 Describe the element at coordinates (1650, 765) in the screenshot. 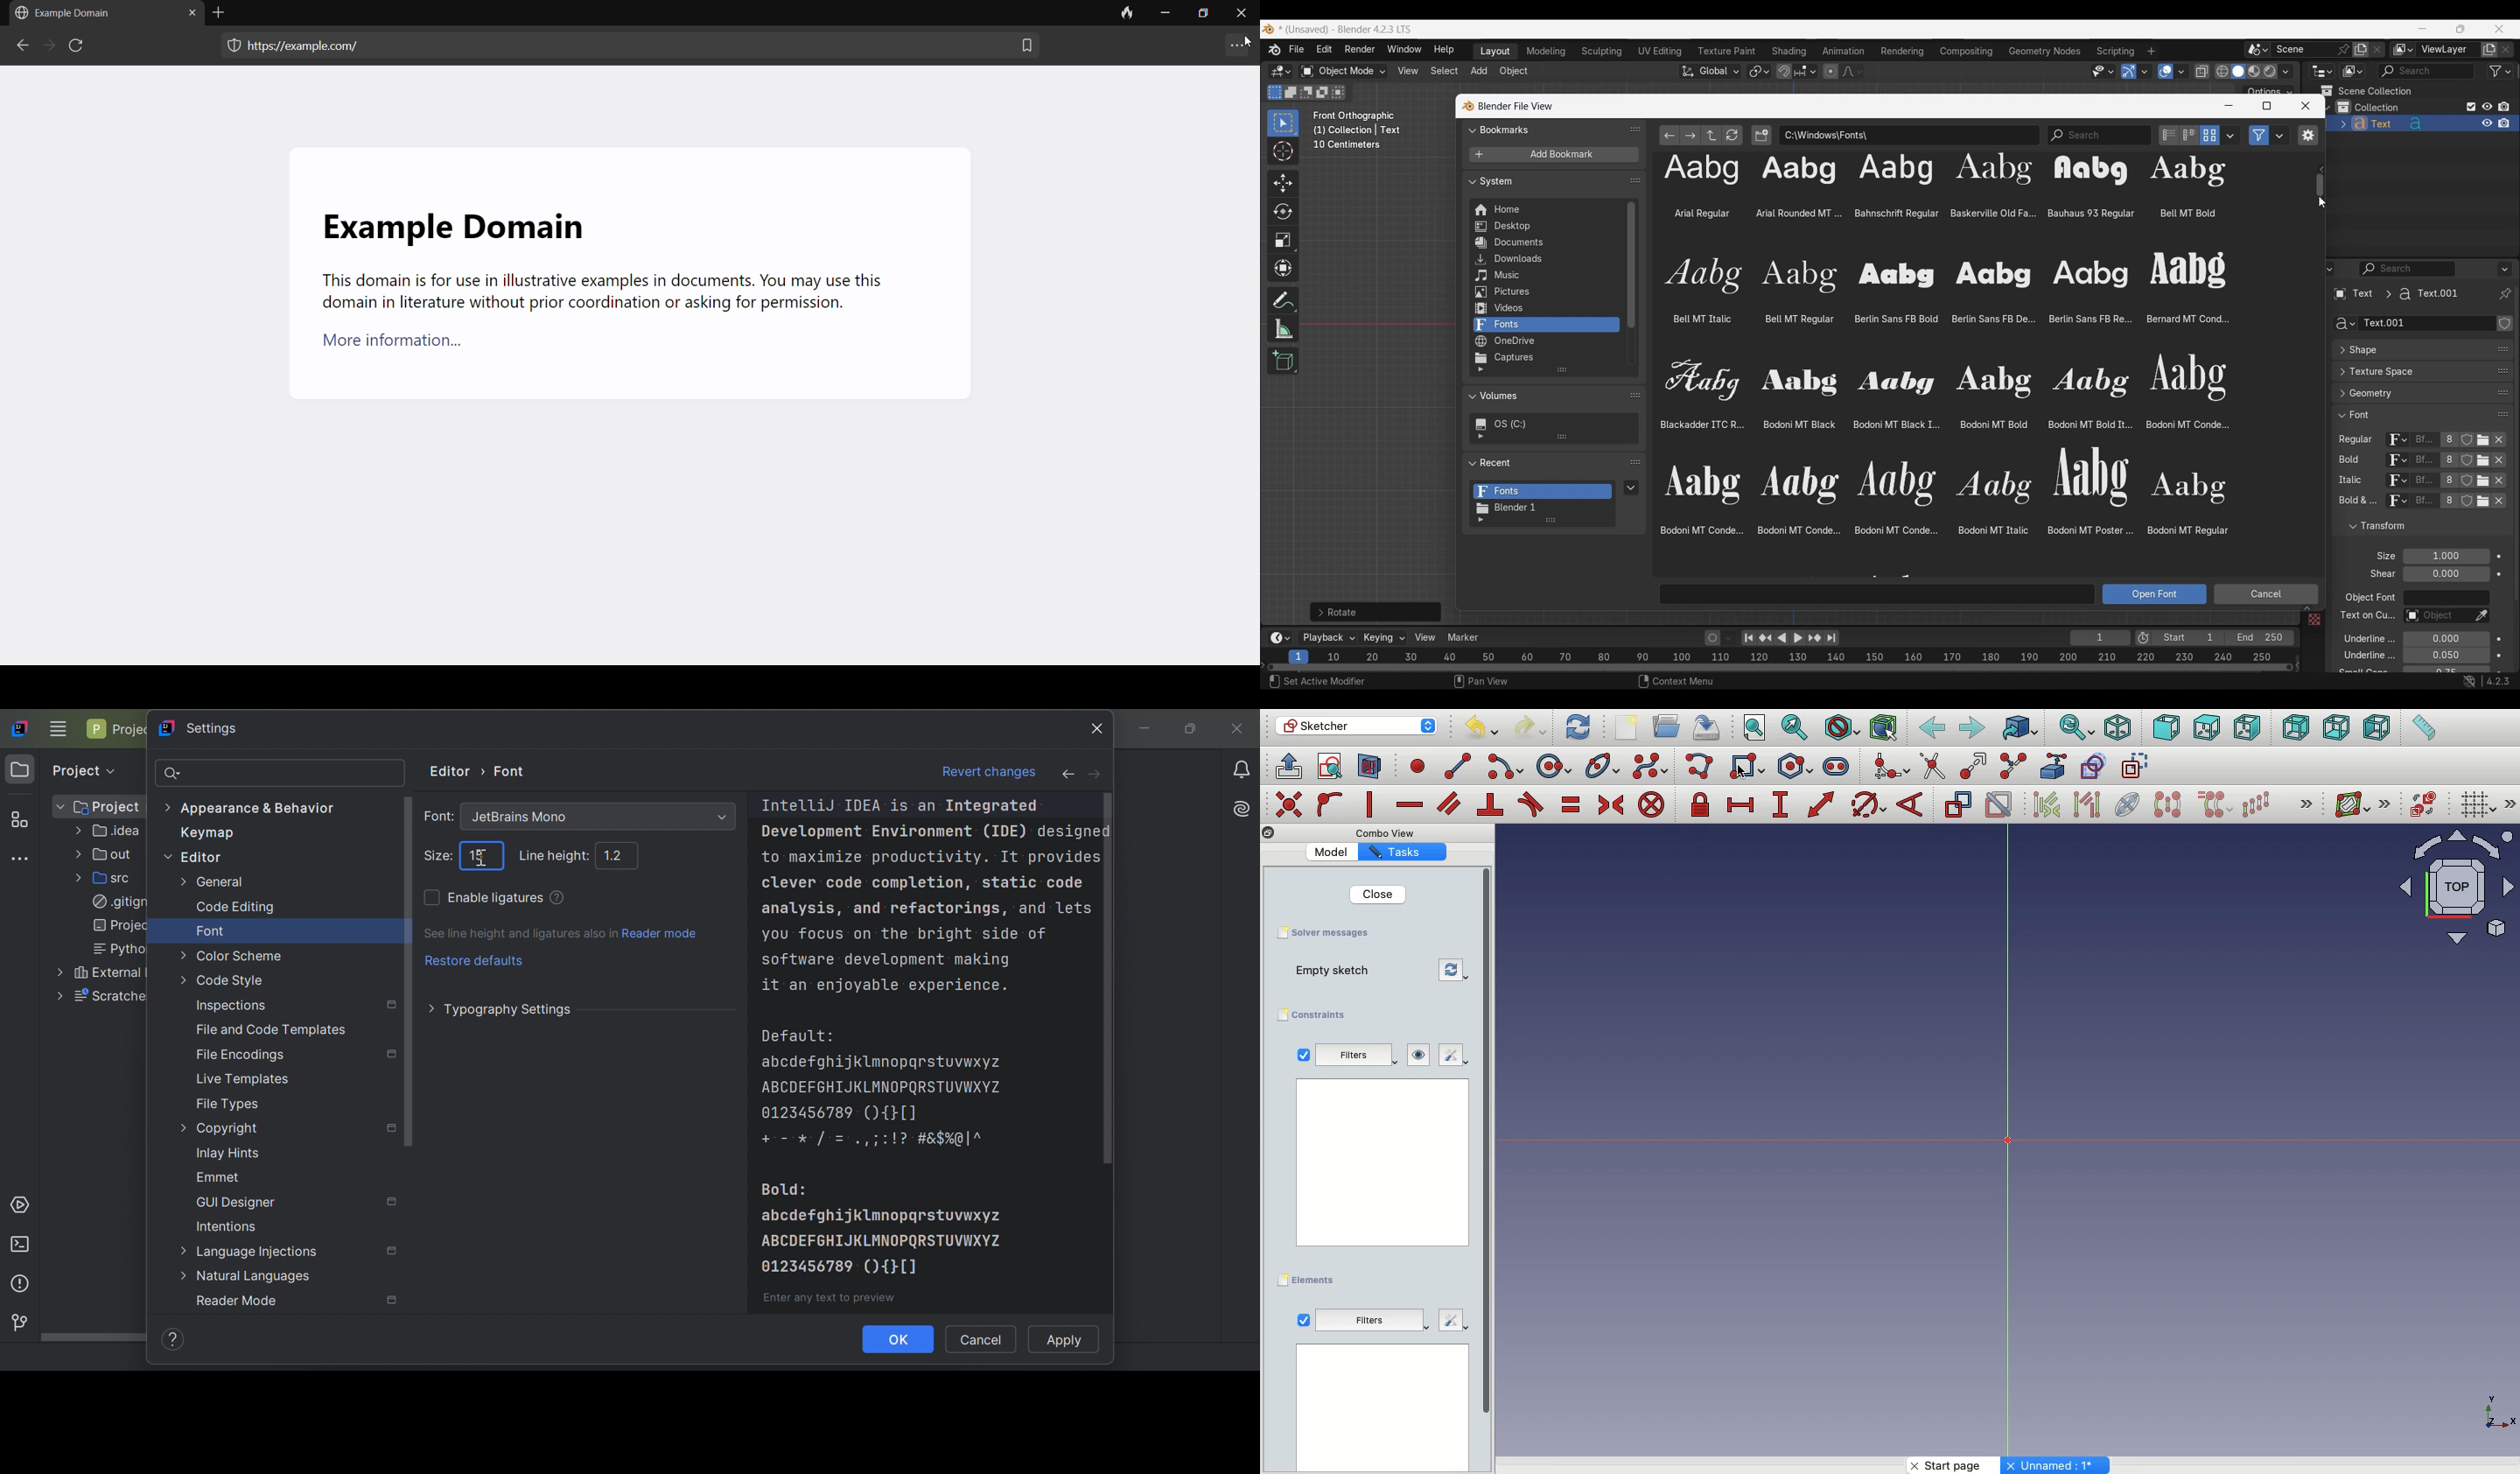

I see `Create B-spline` at that location.